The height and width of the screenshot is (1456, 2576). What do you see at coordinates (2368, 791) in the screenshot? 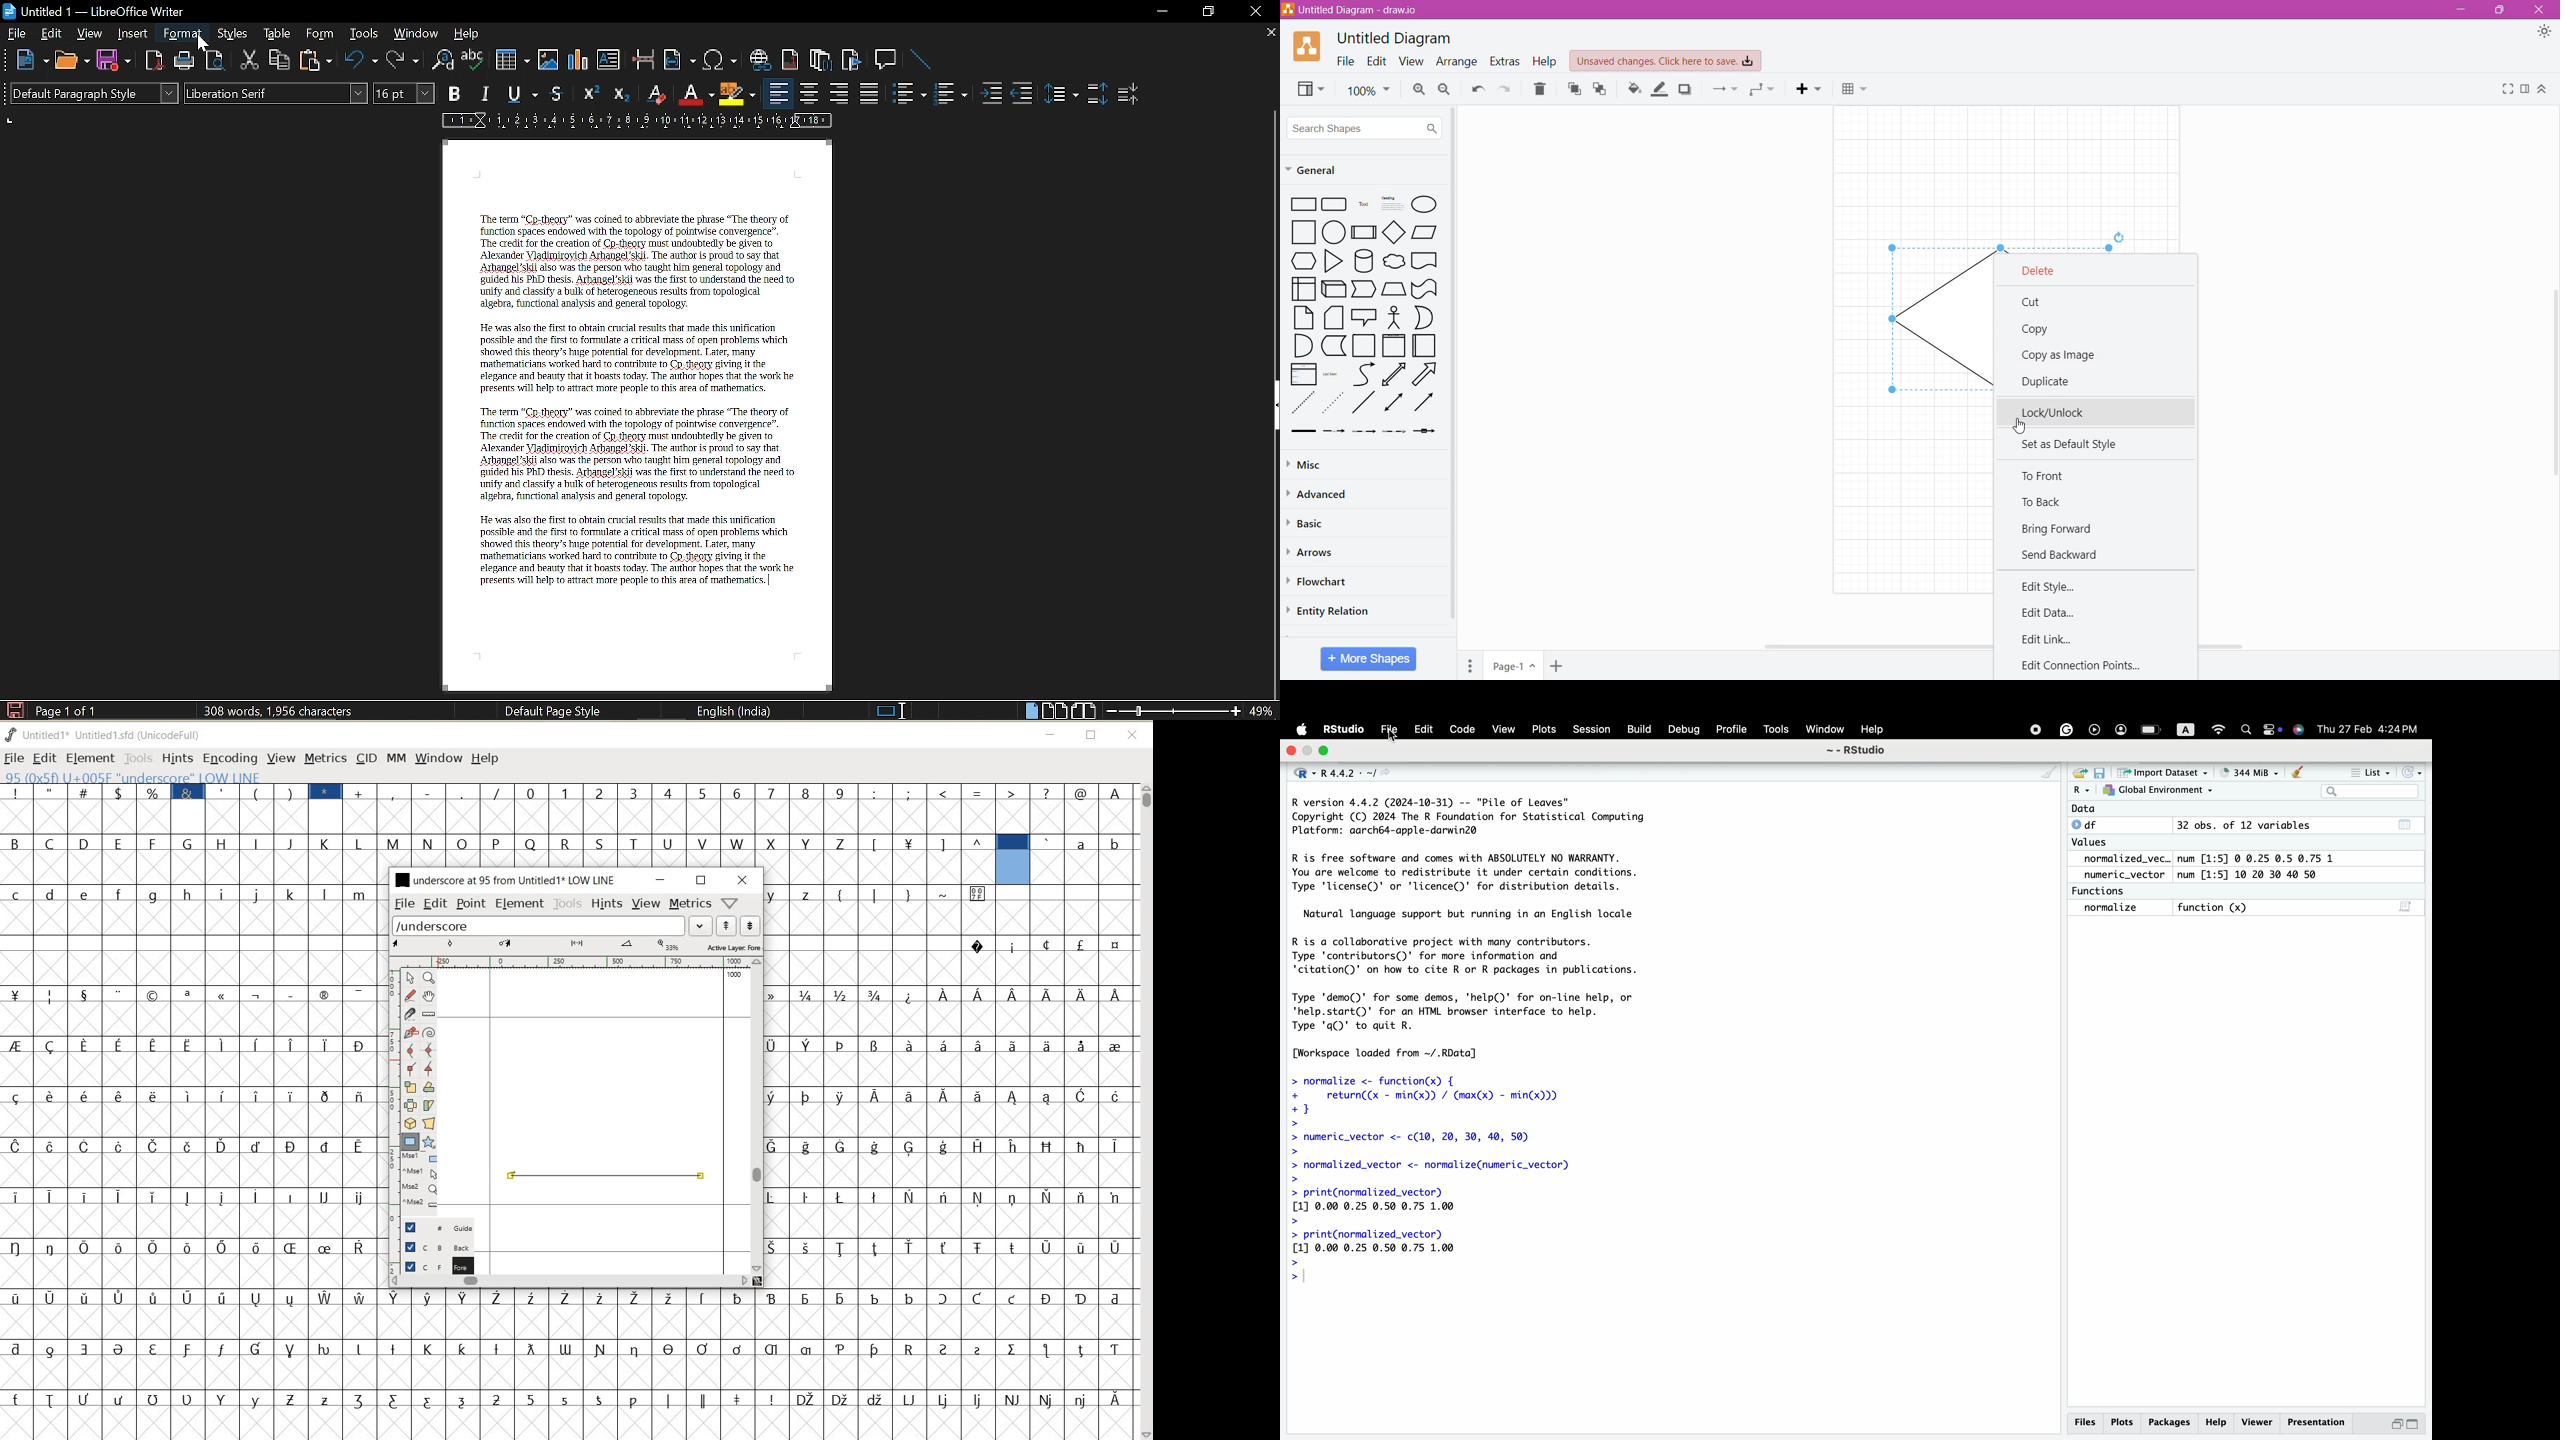
I see `search bar` at bounding box center [2368, 791].